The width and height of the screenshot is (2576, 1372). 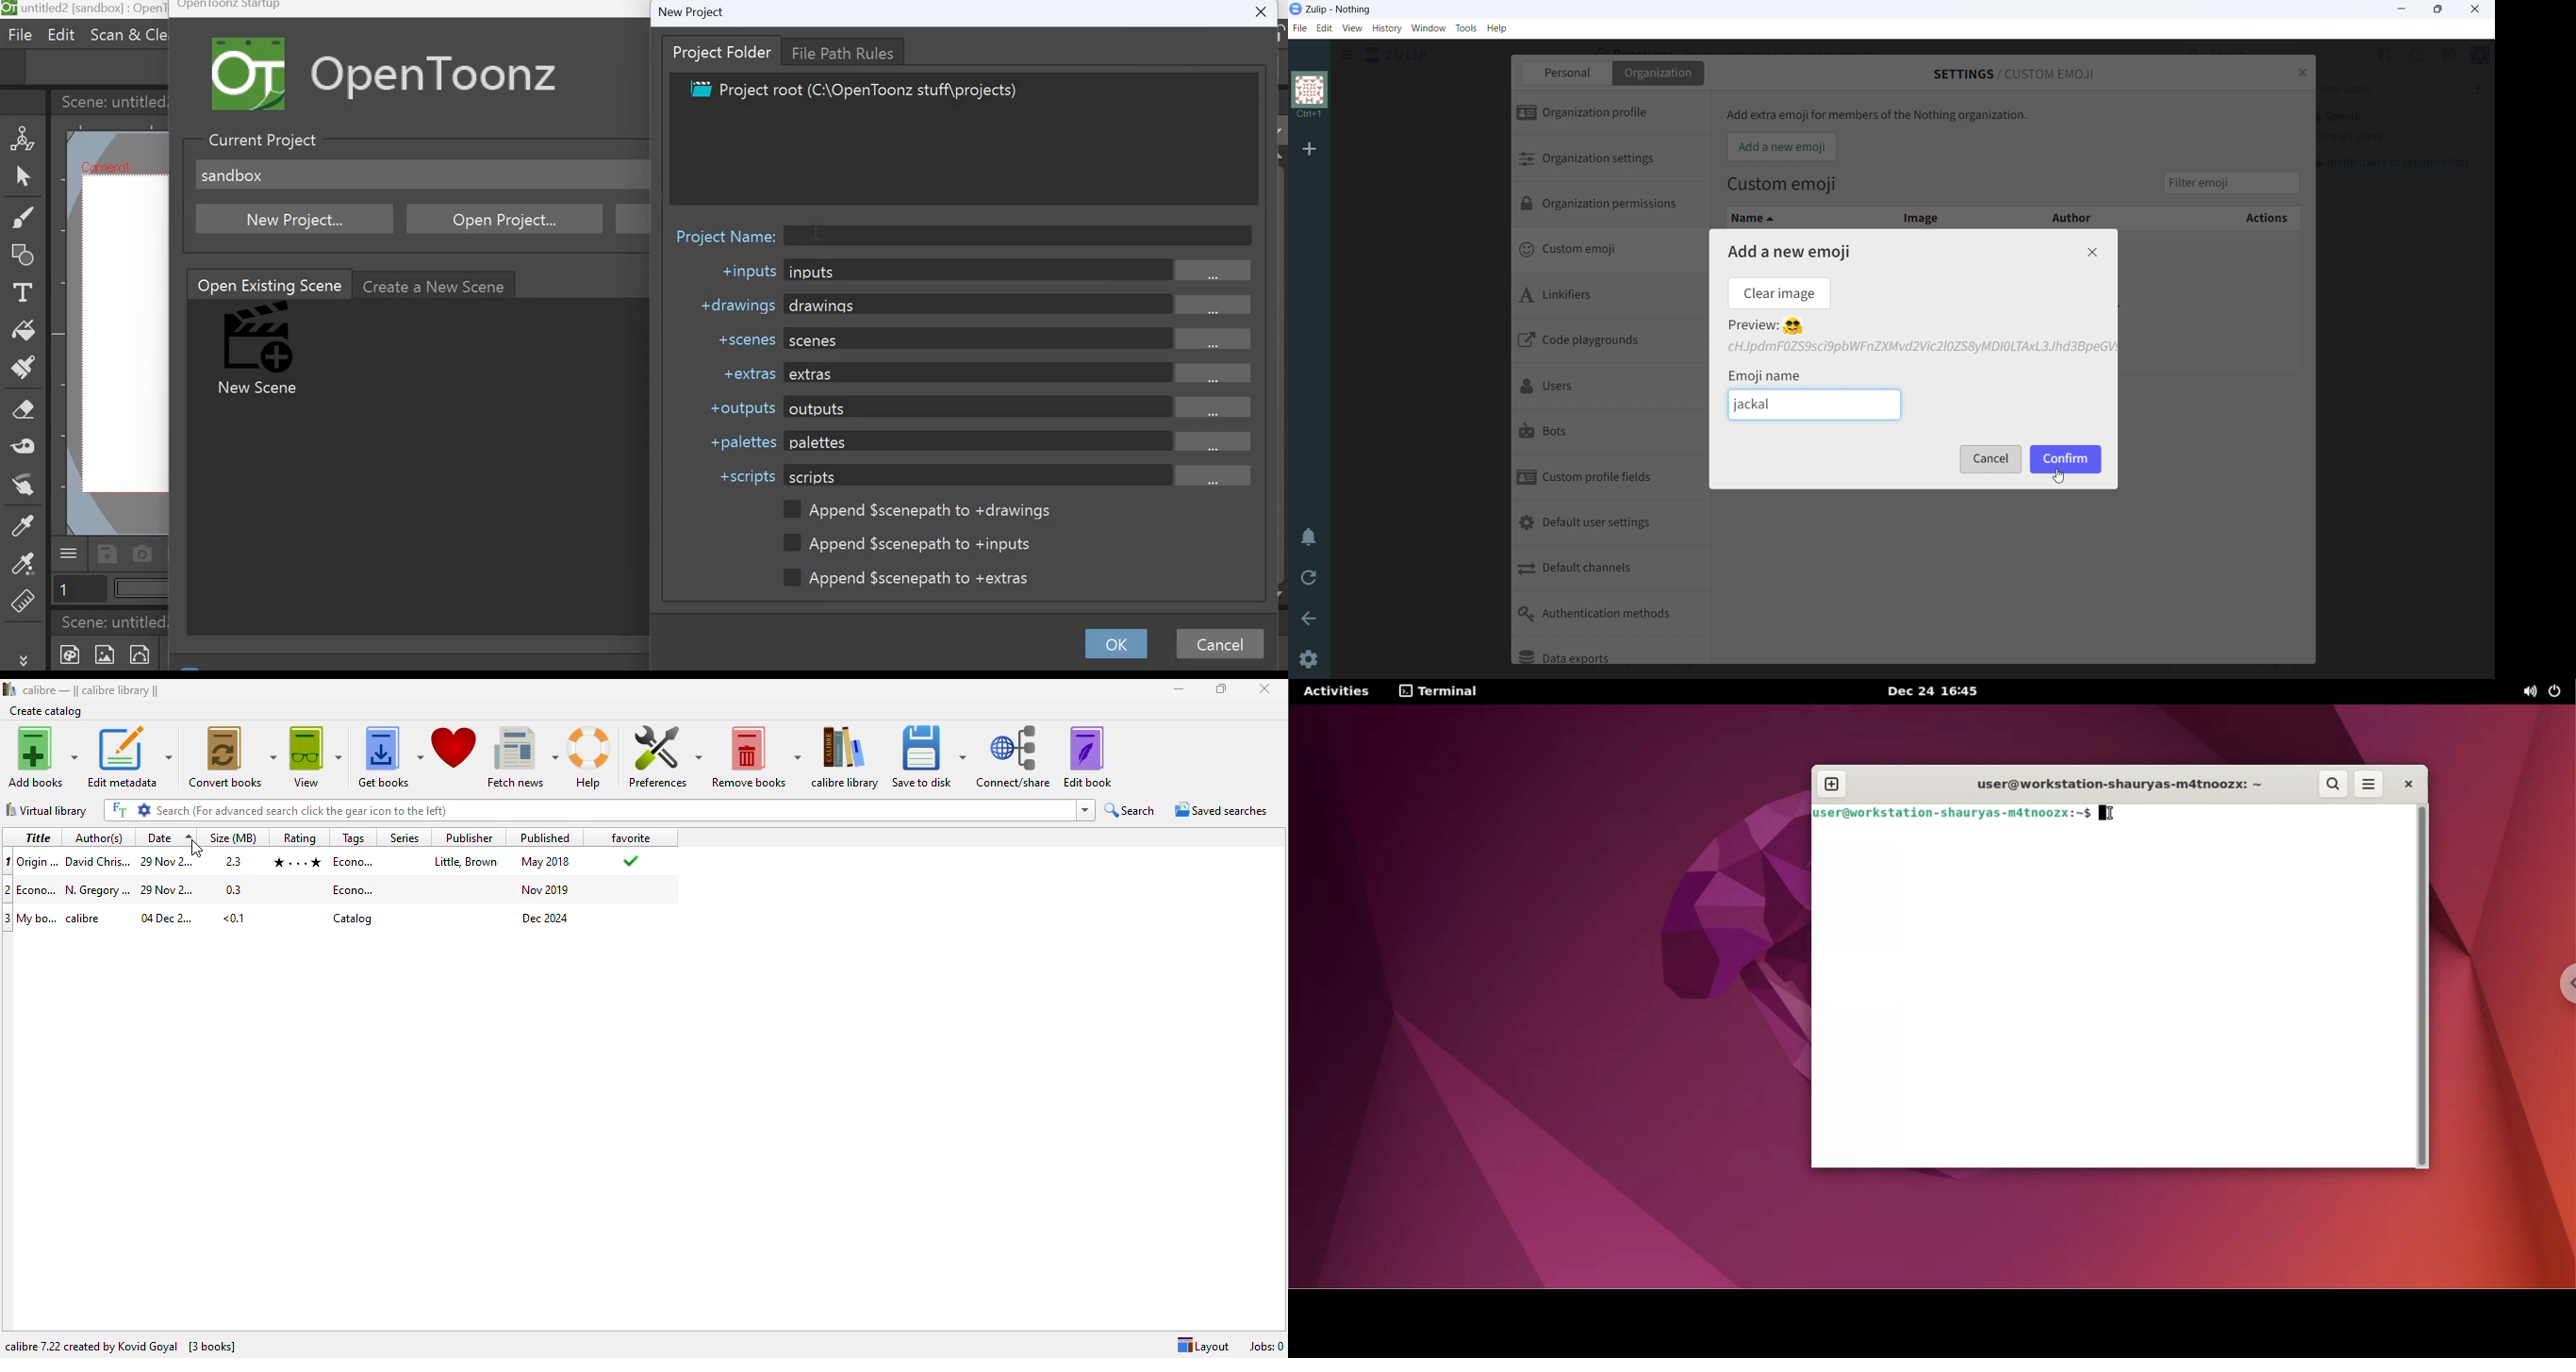 I want to click on hide user list, so click(x=2372, y=54).